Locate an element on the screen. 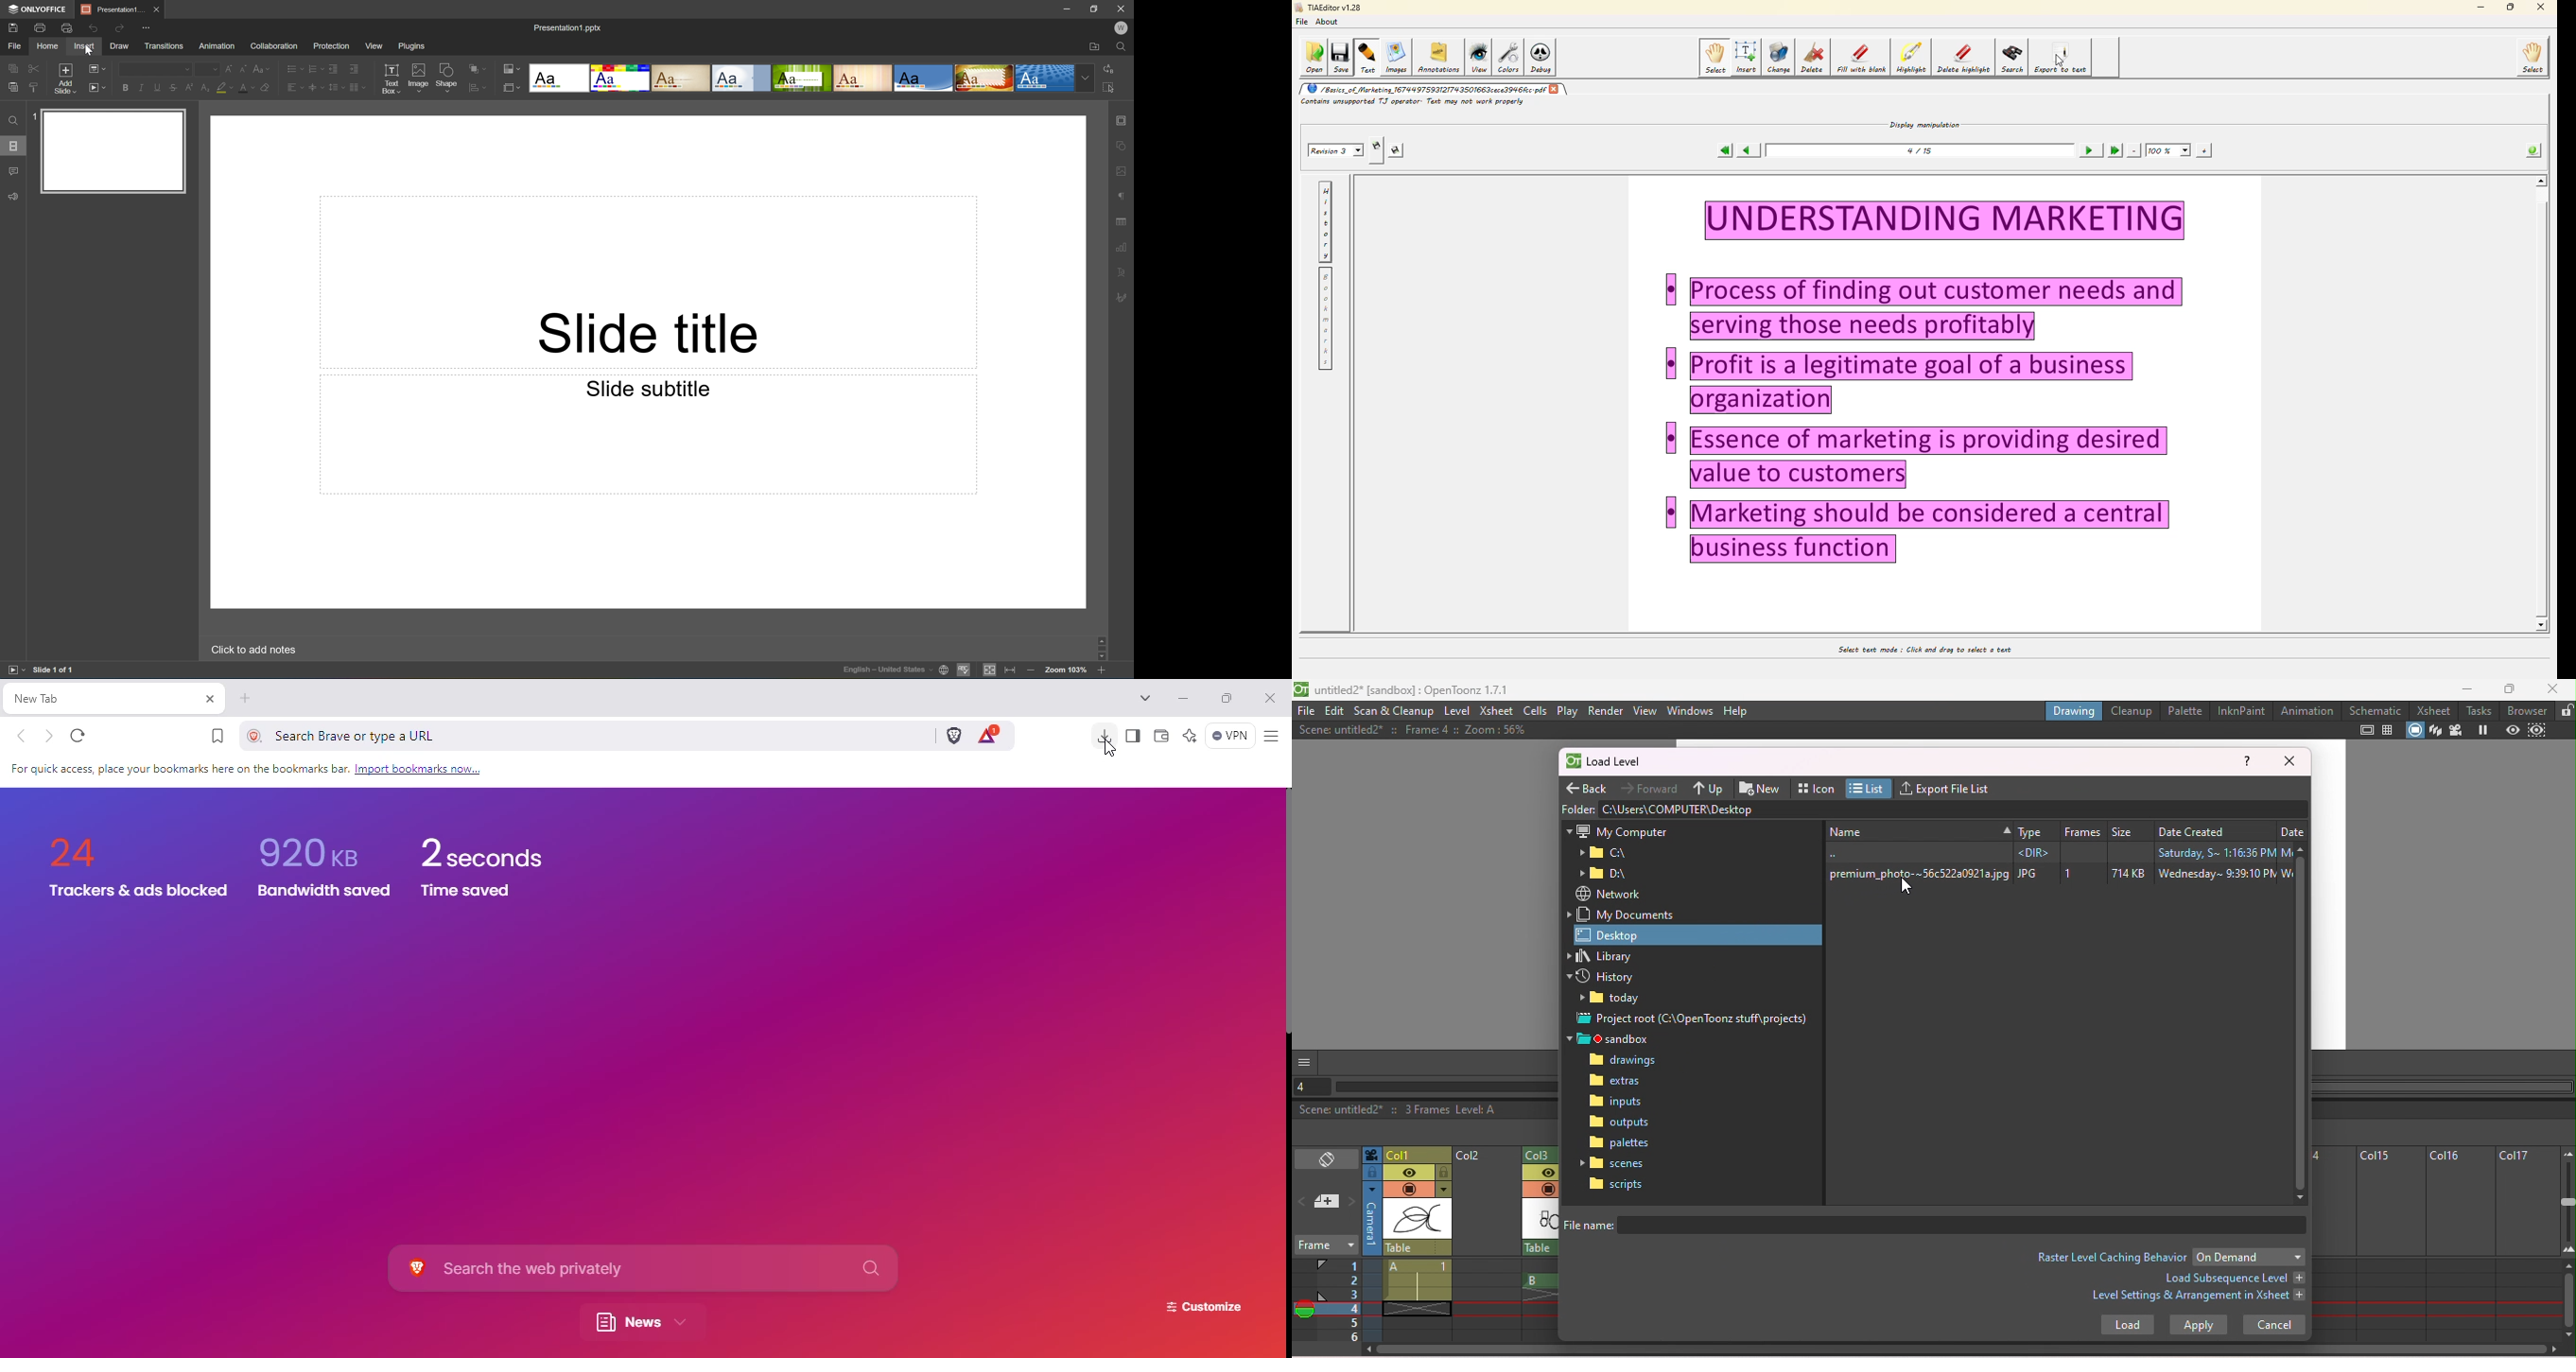 This screenshot has height=1372, width=2576. column 17 is located at coordinates (2528, 1244).